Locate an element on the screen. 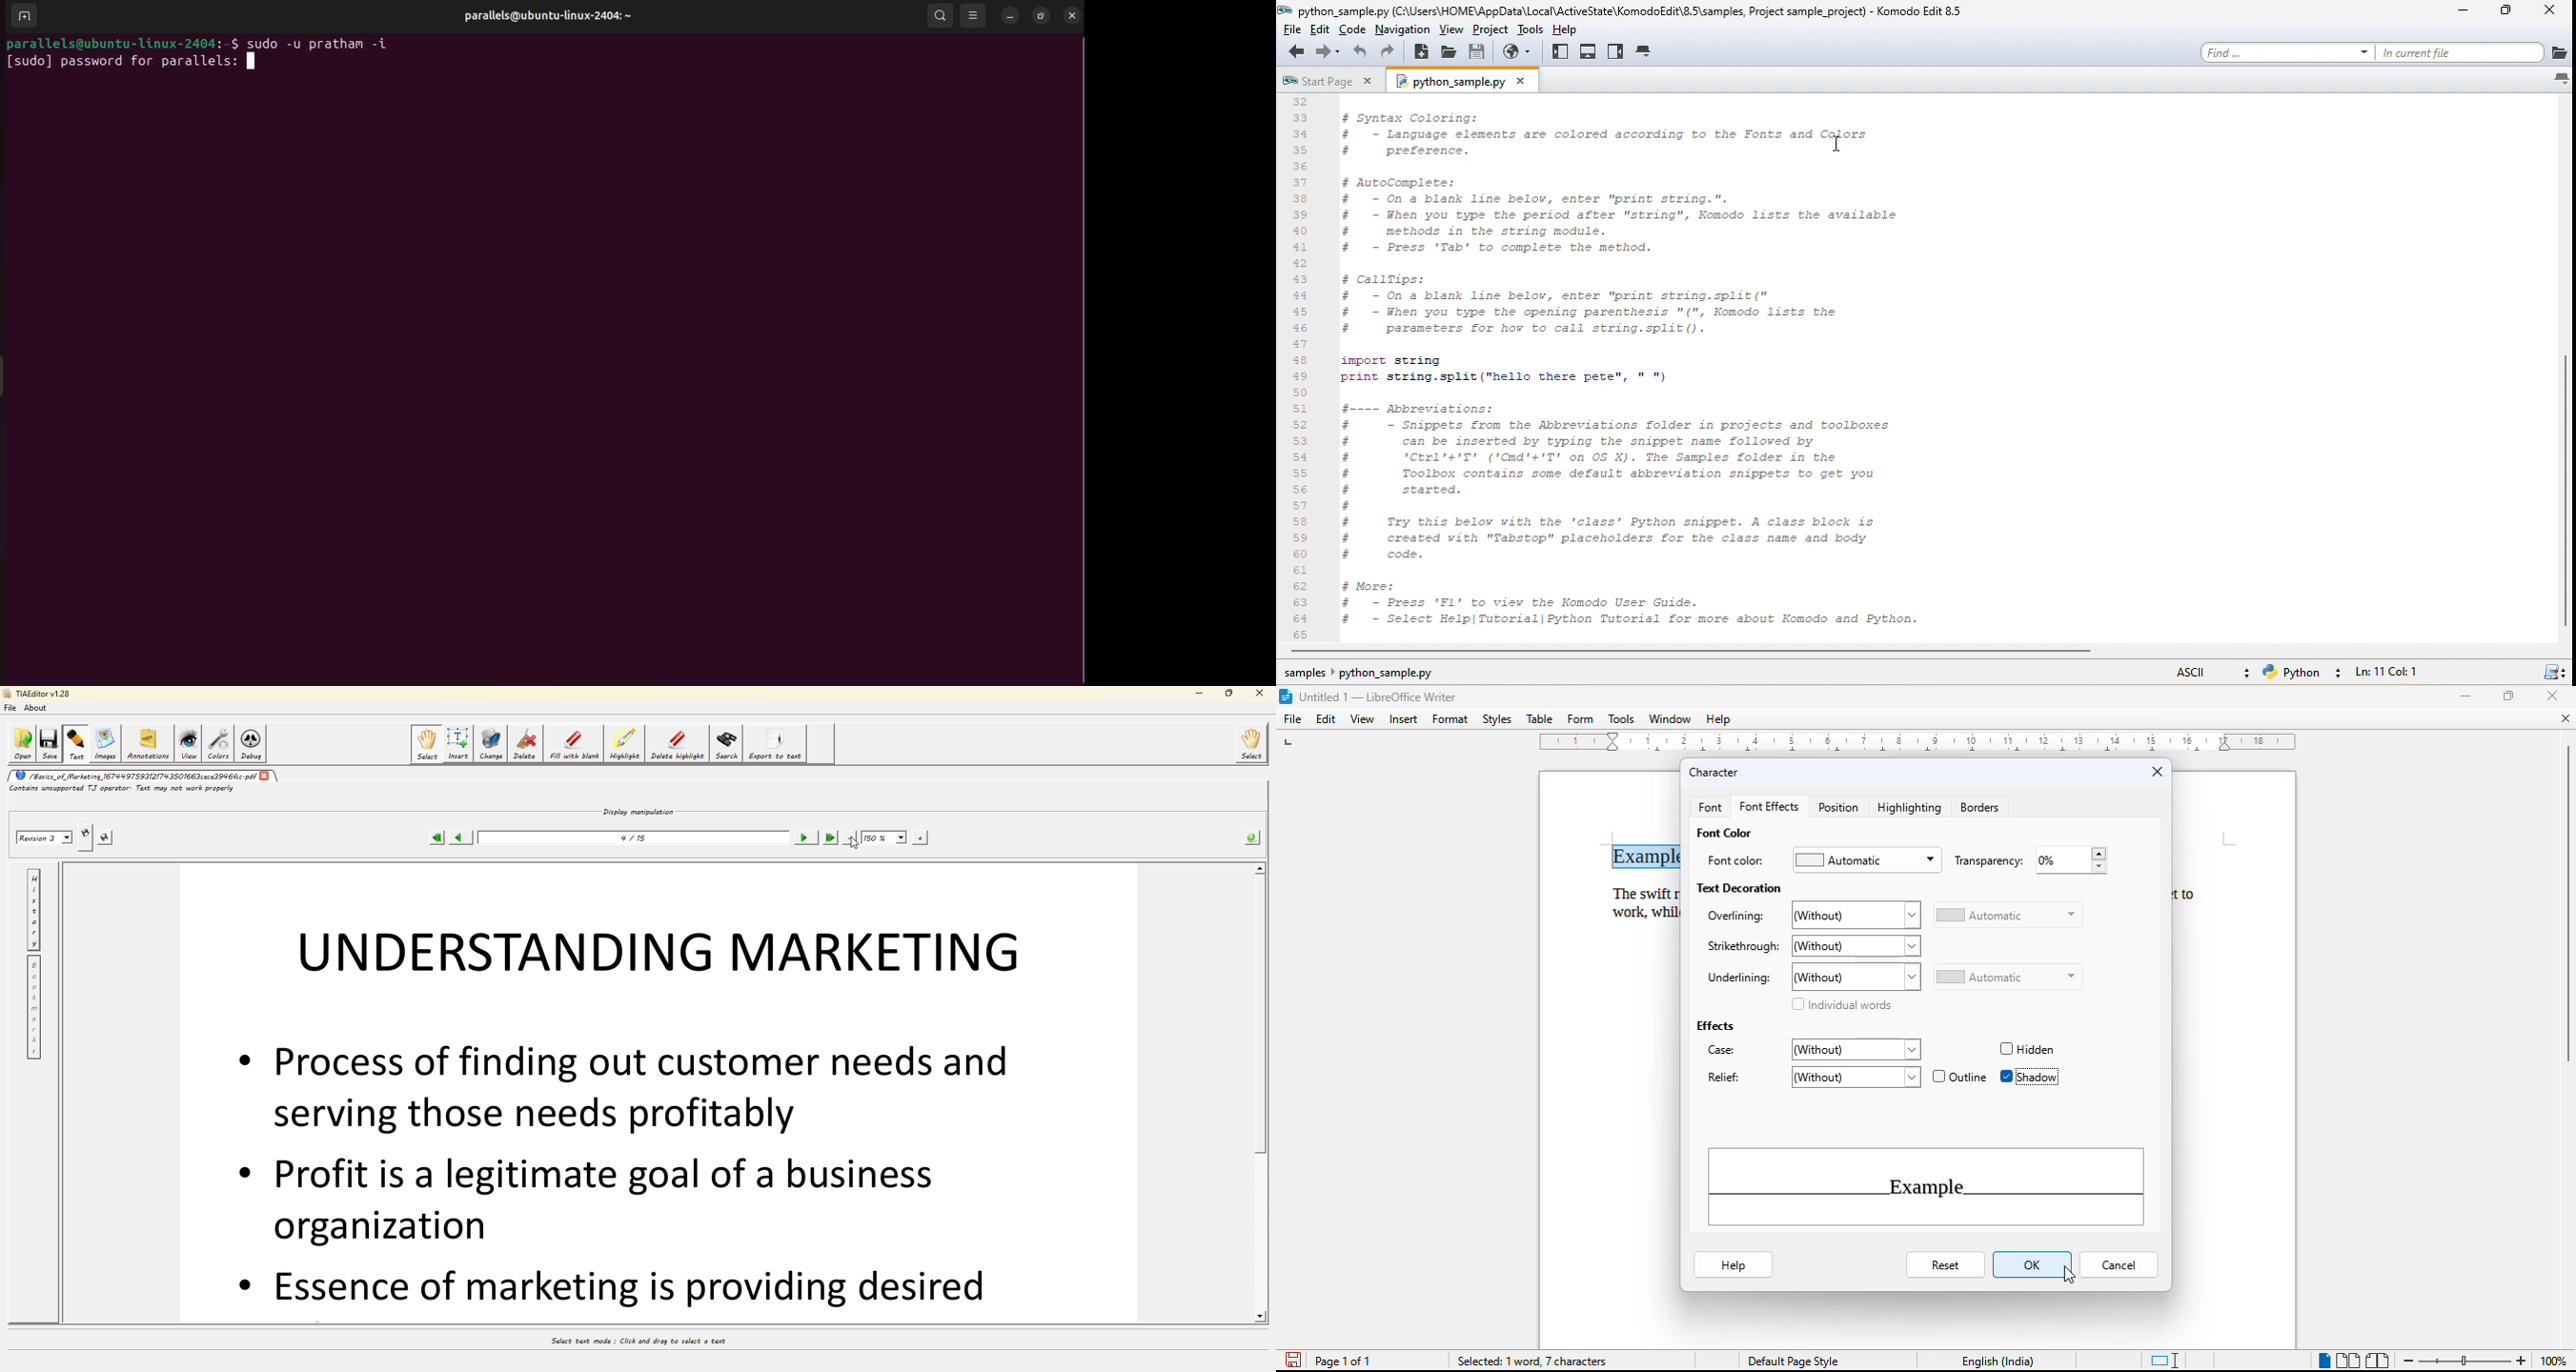 The height and width of the screenshot is (1372, 2576). 150% is located at coordinates (884, 838).